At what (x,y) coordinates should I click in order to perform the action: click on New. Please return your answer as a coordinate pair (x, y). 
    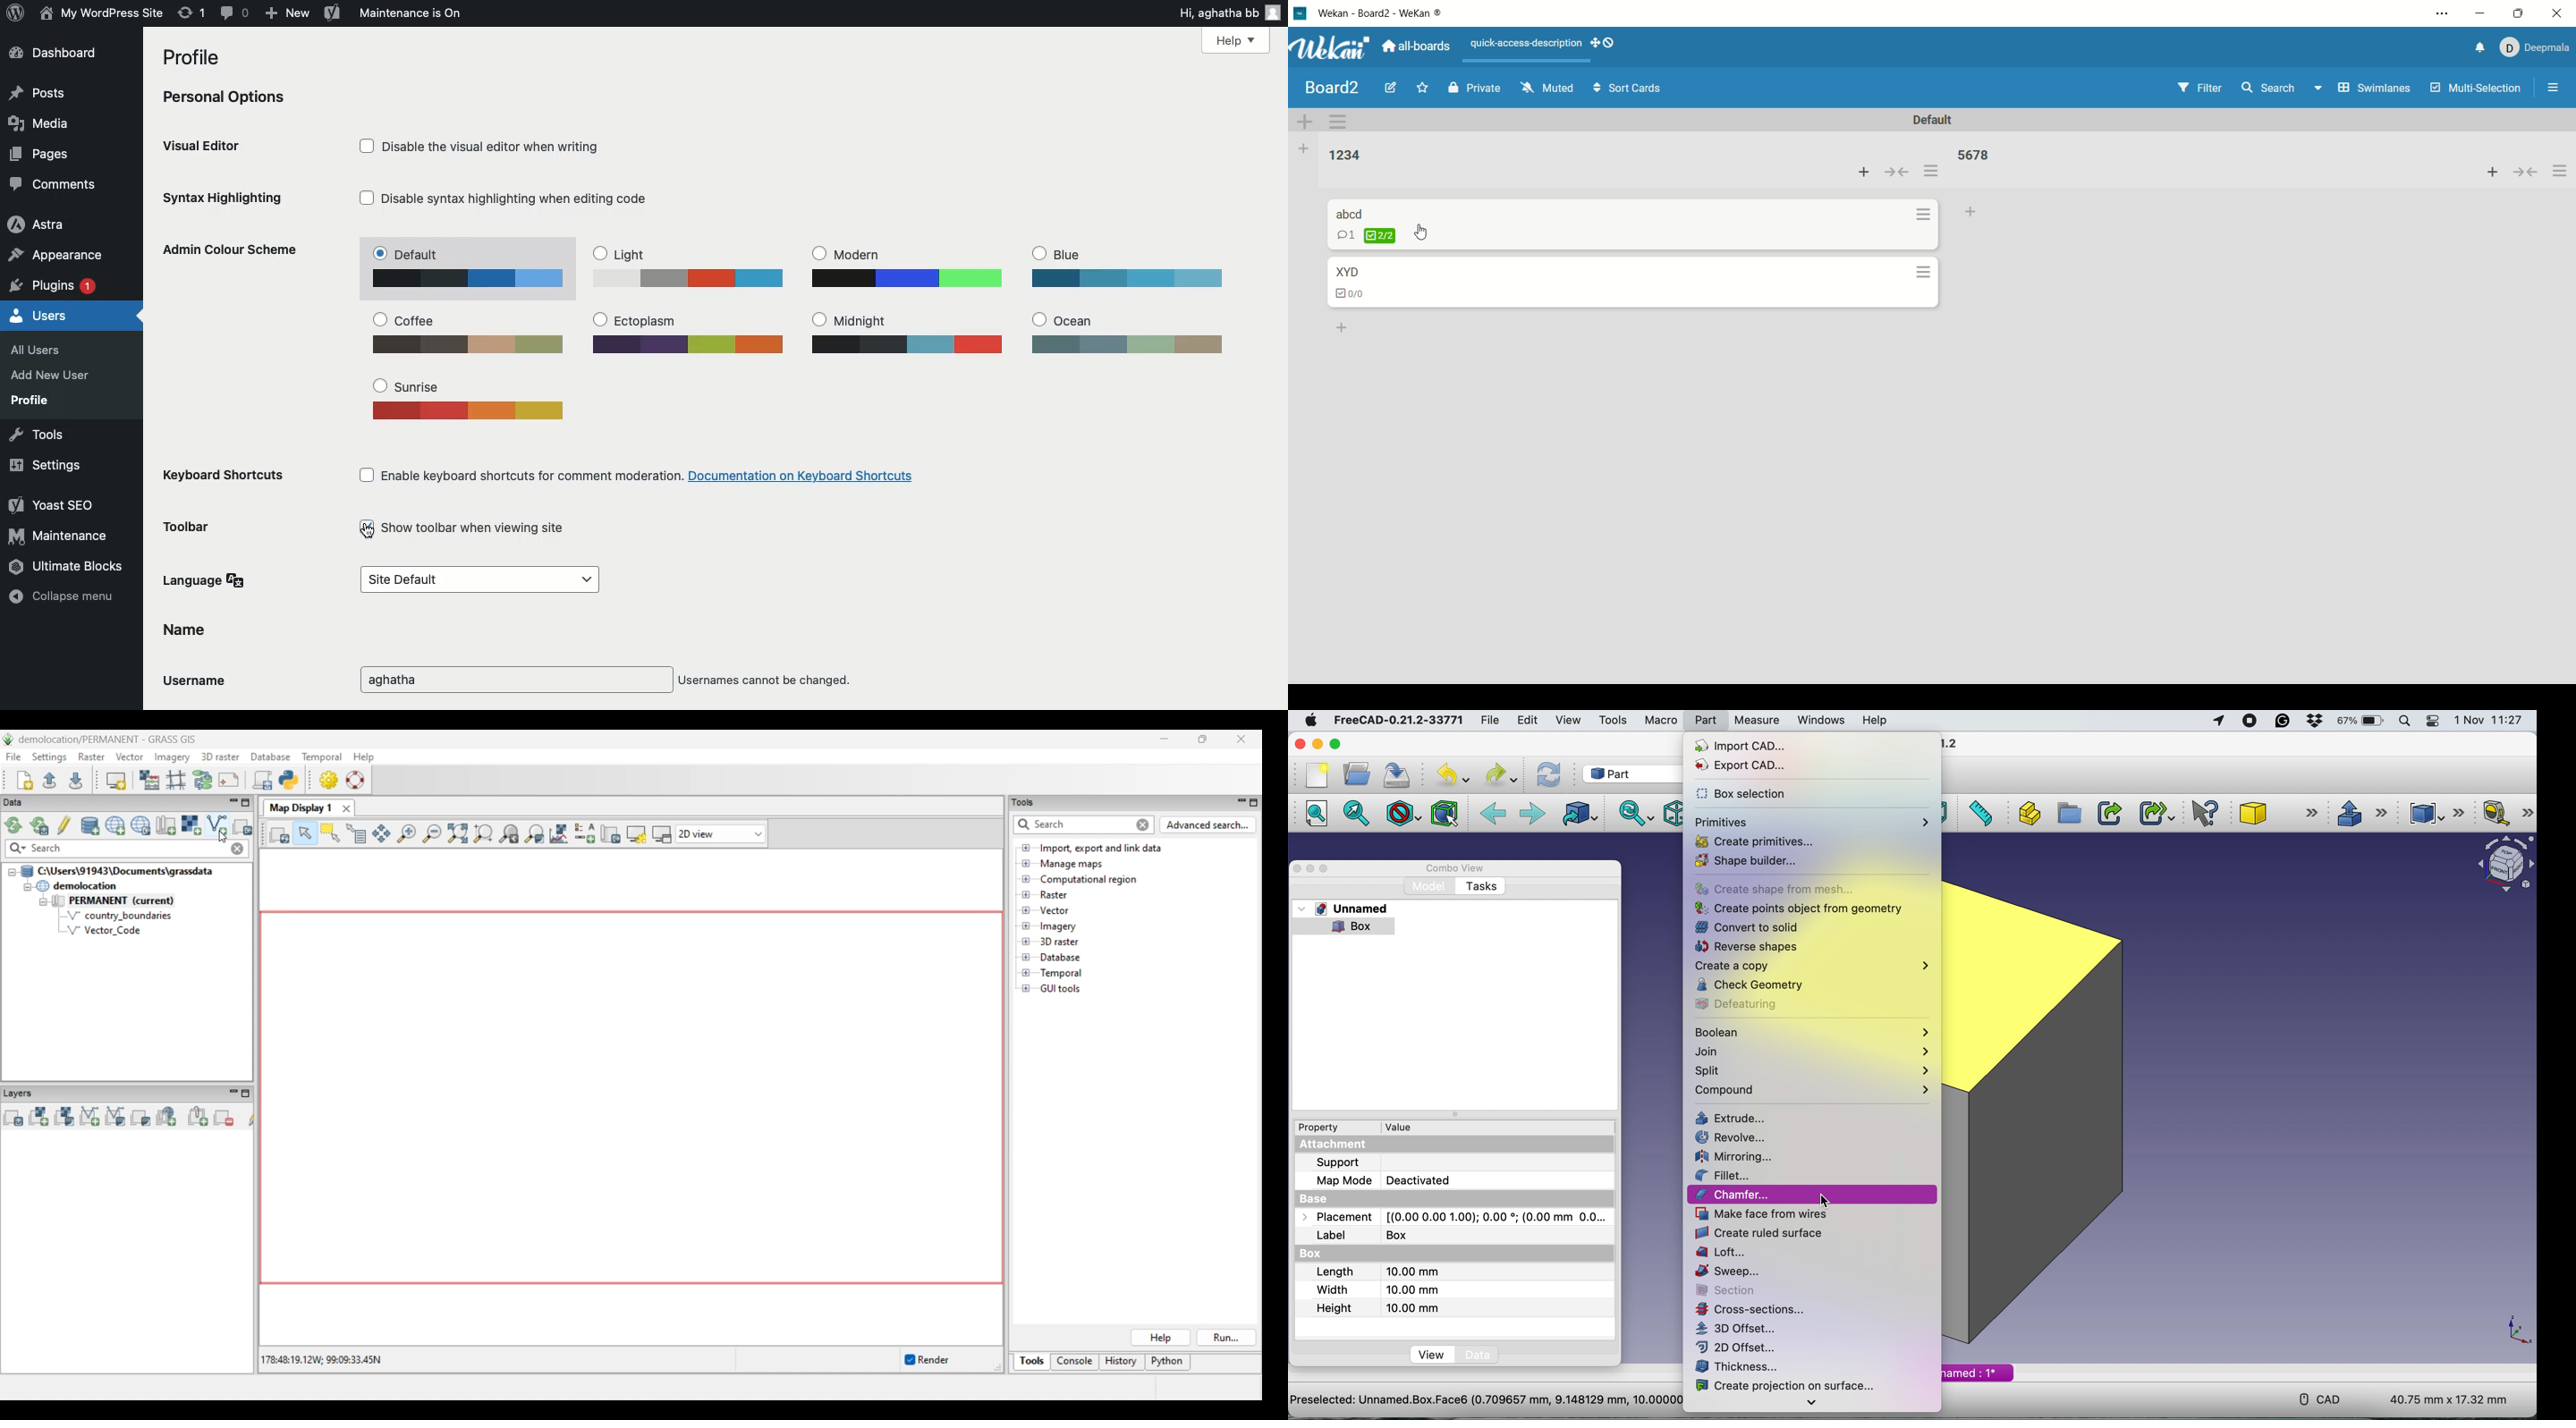
    Looking at the image, I should click on (288, 13).